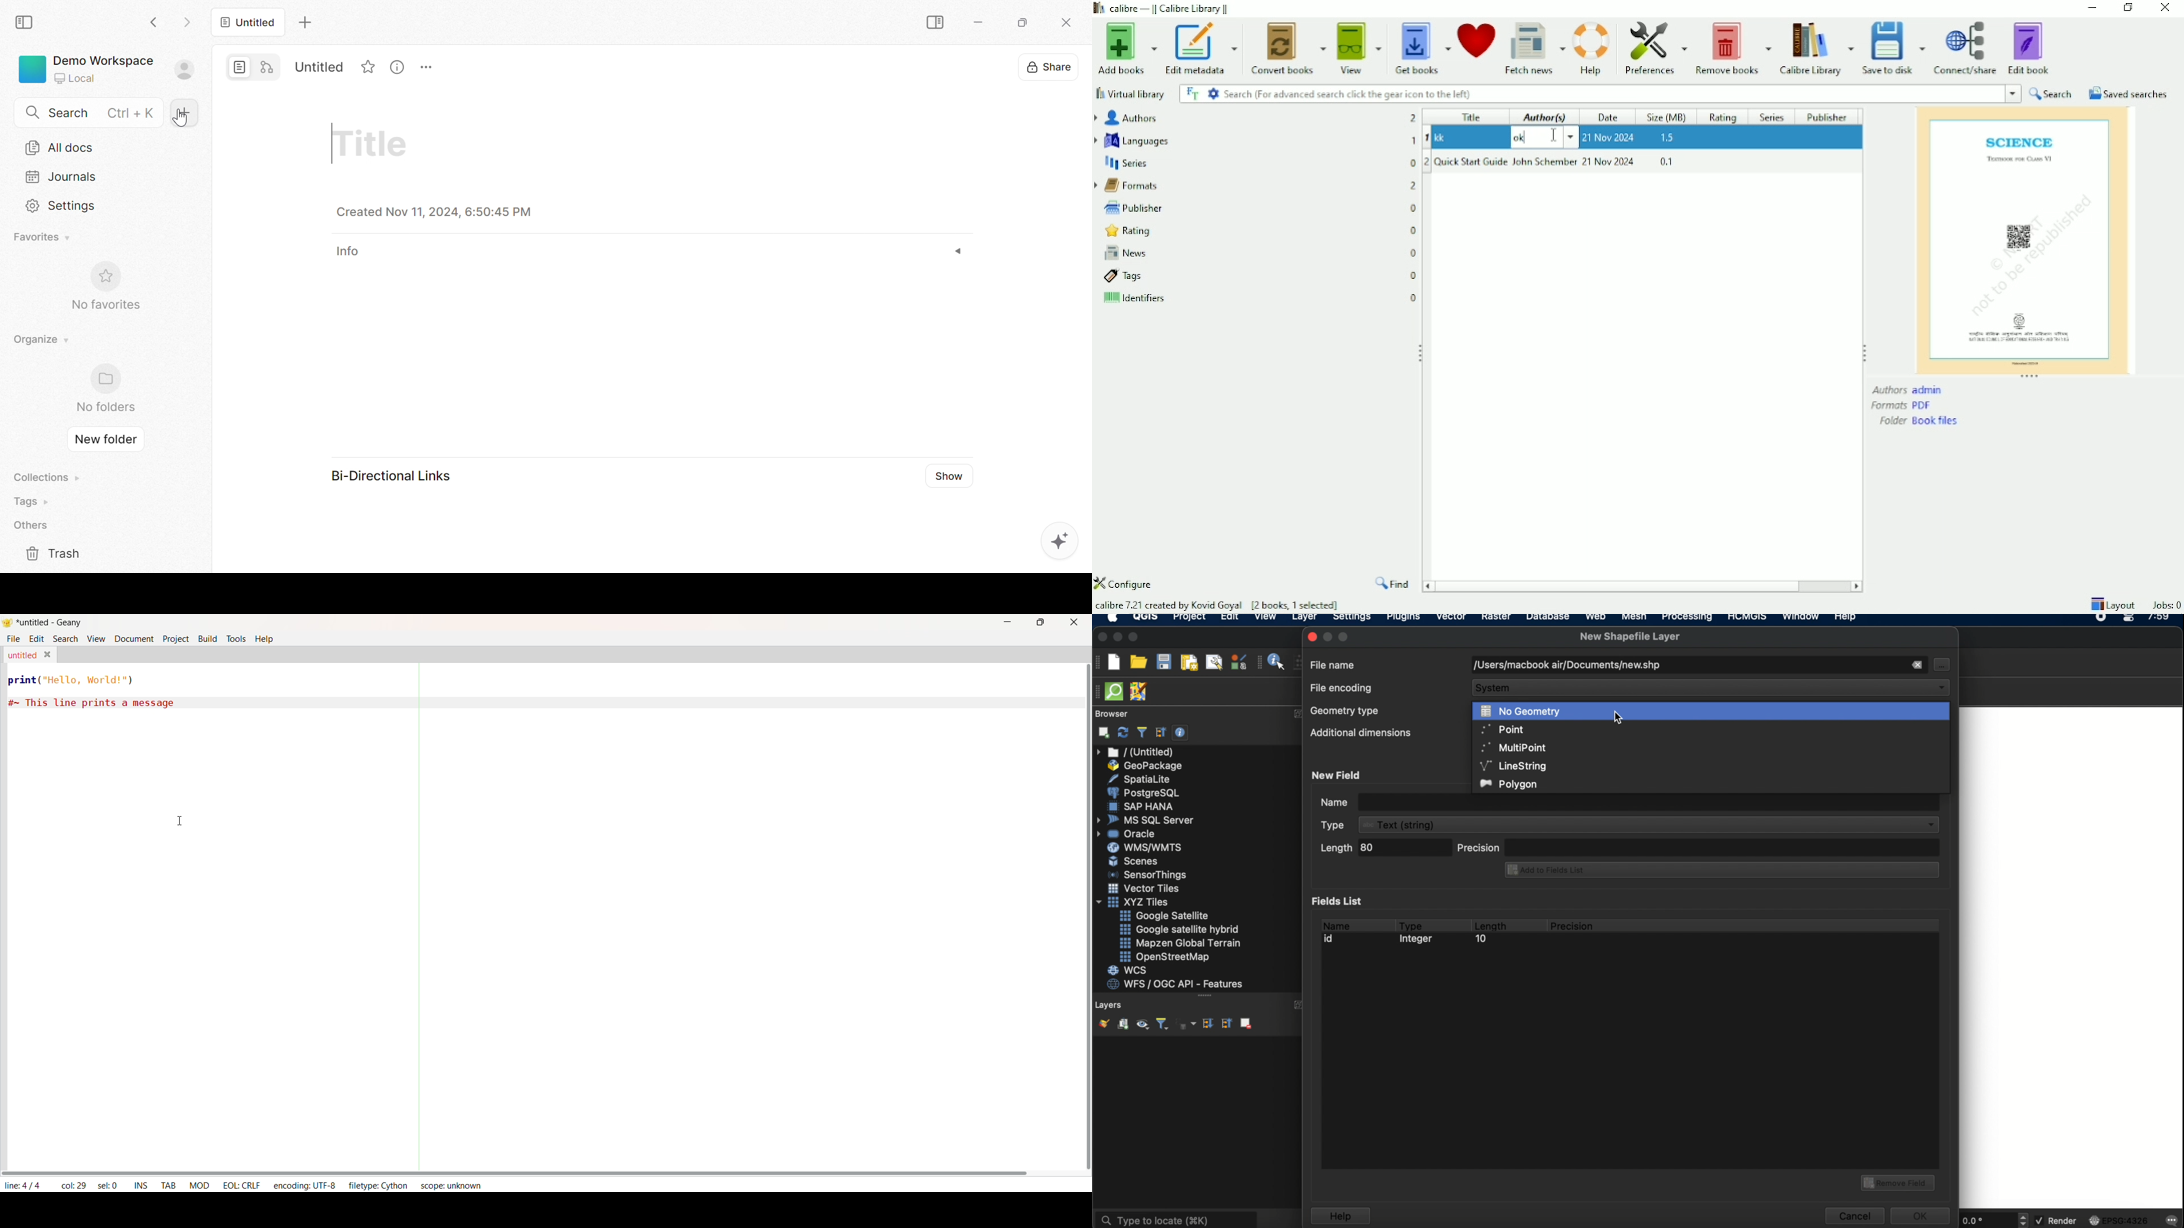 This screenshot has width=2184, height=1232. I want to click on Resize, so click(1866, 353).